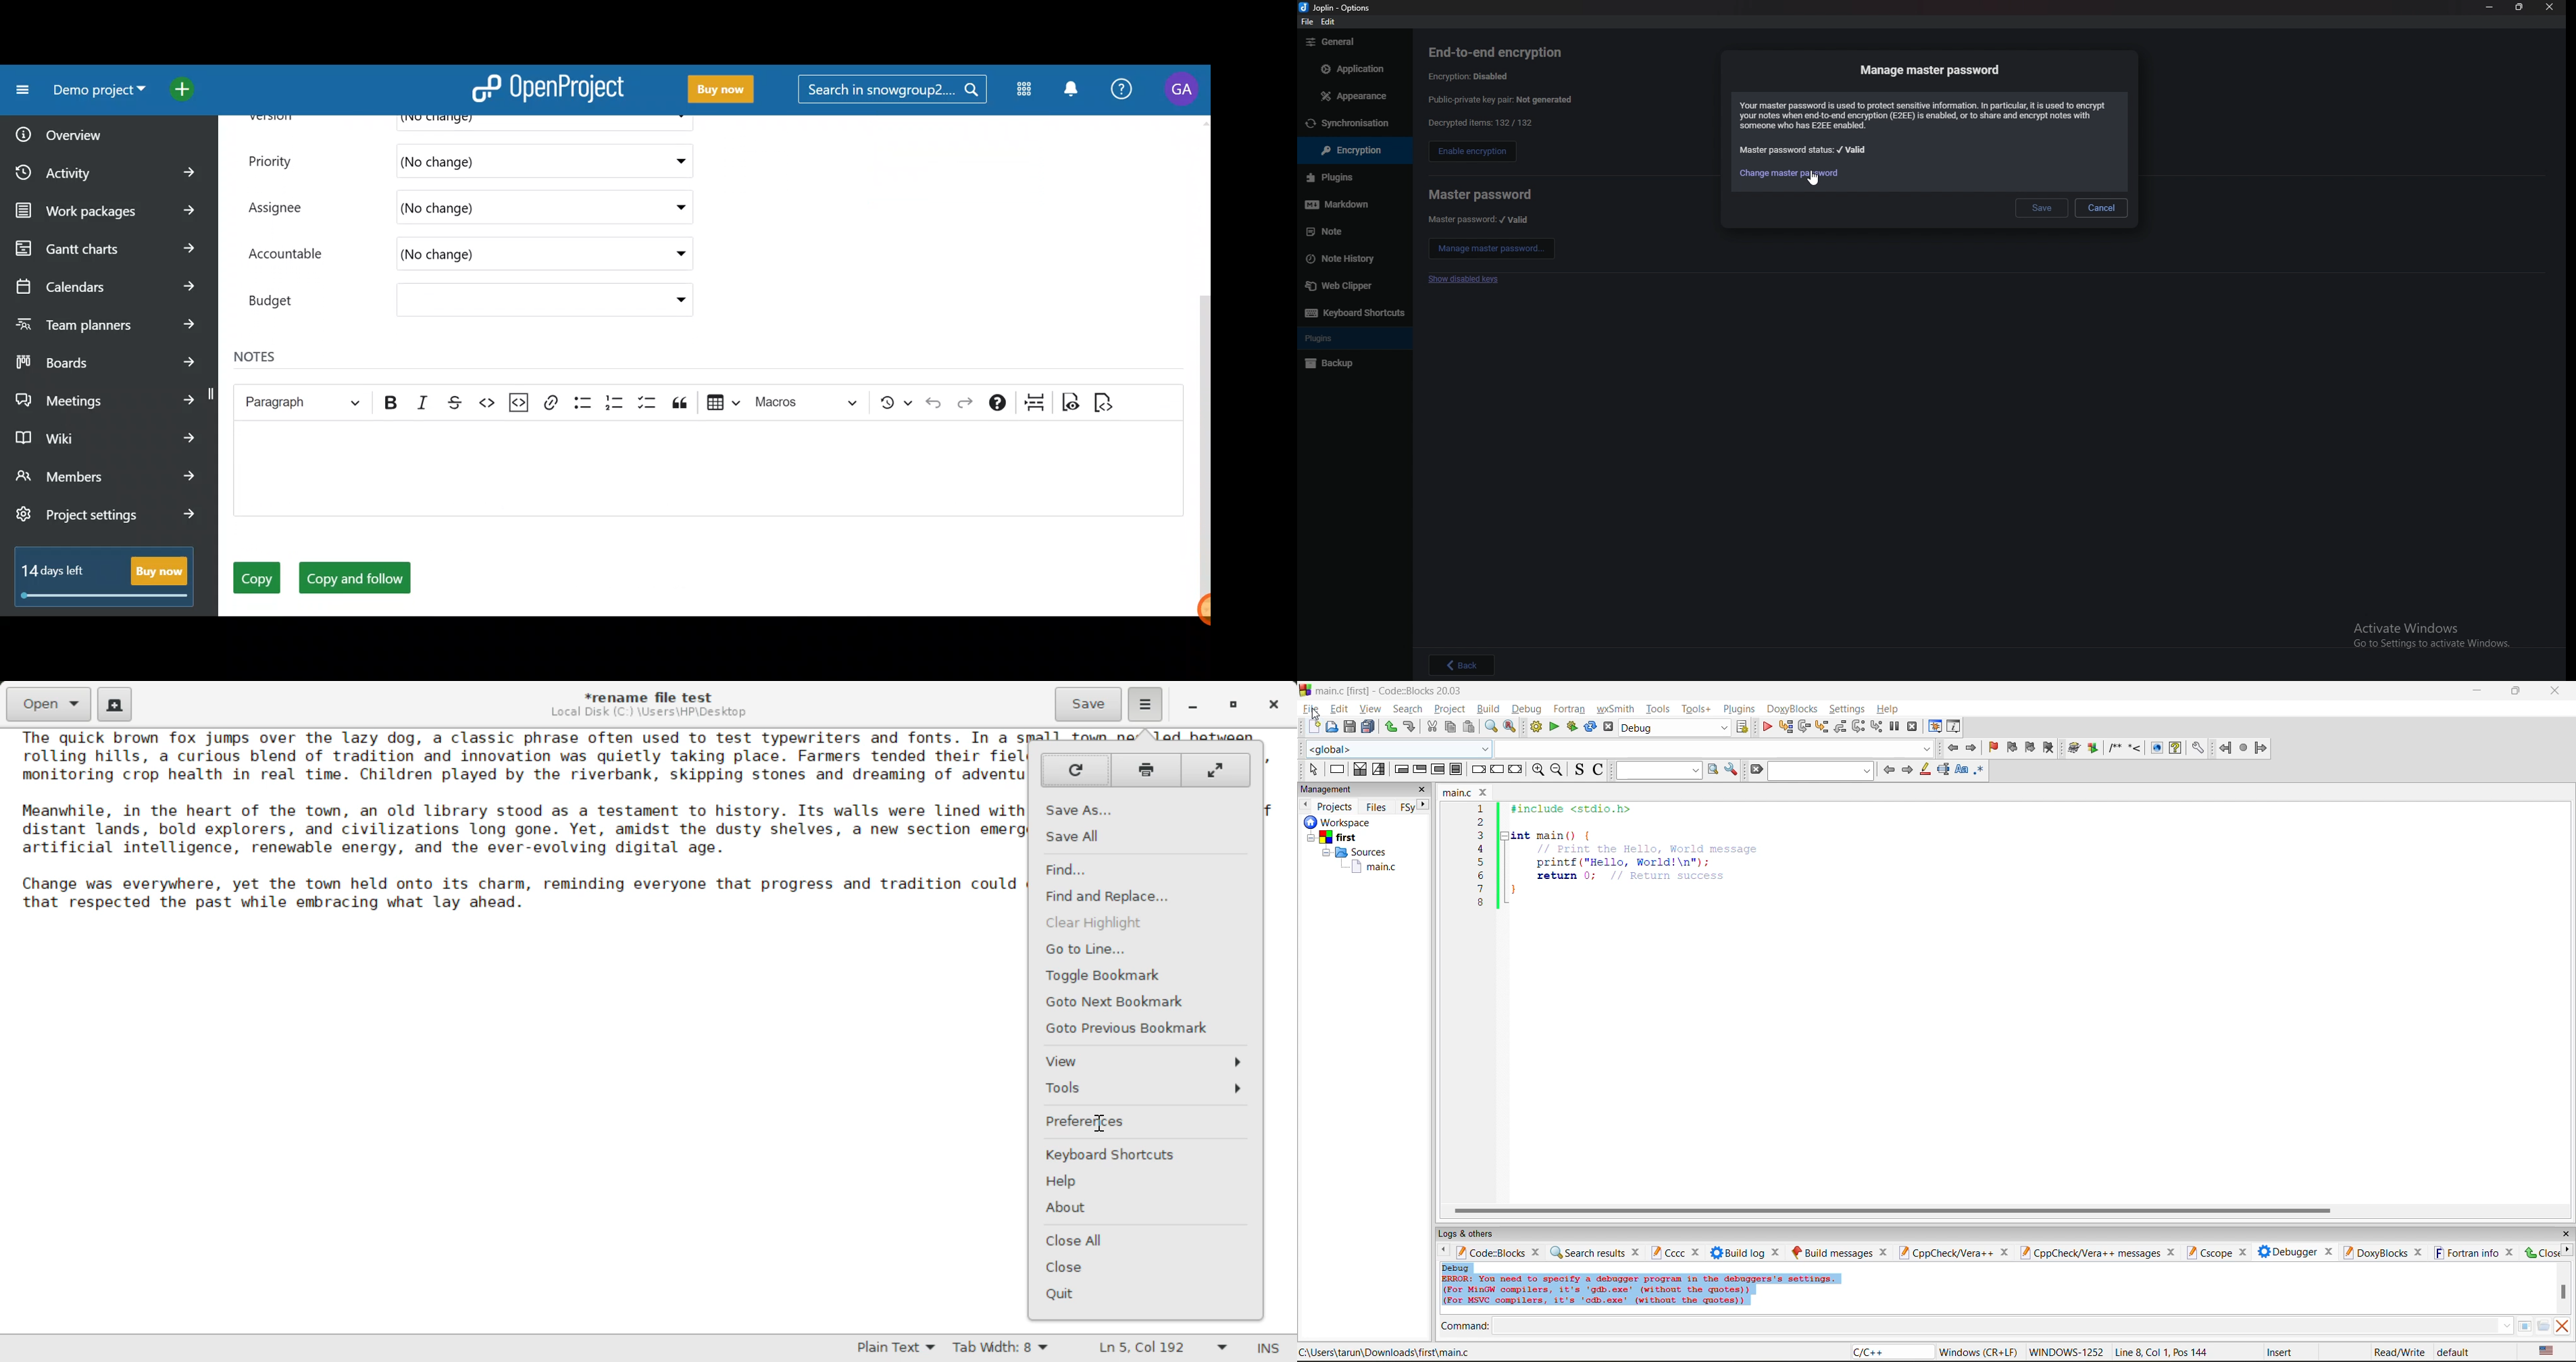 This screenshot has height=1372, width=2576. I want to click on master password, so click(1480, 194).